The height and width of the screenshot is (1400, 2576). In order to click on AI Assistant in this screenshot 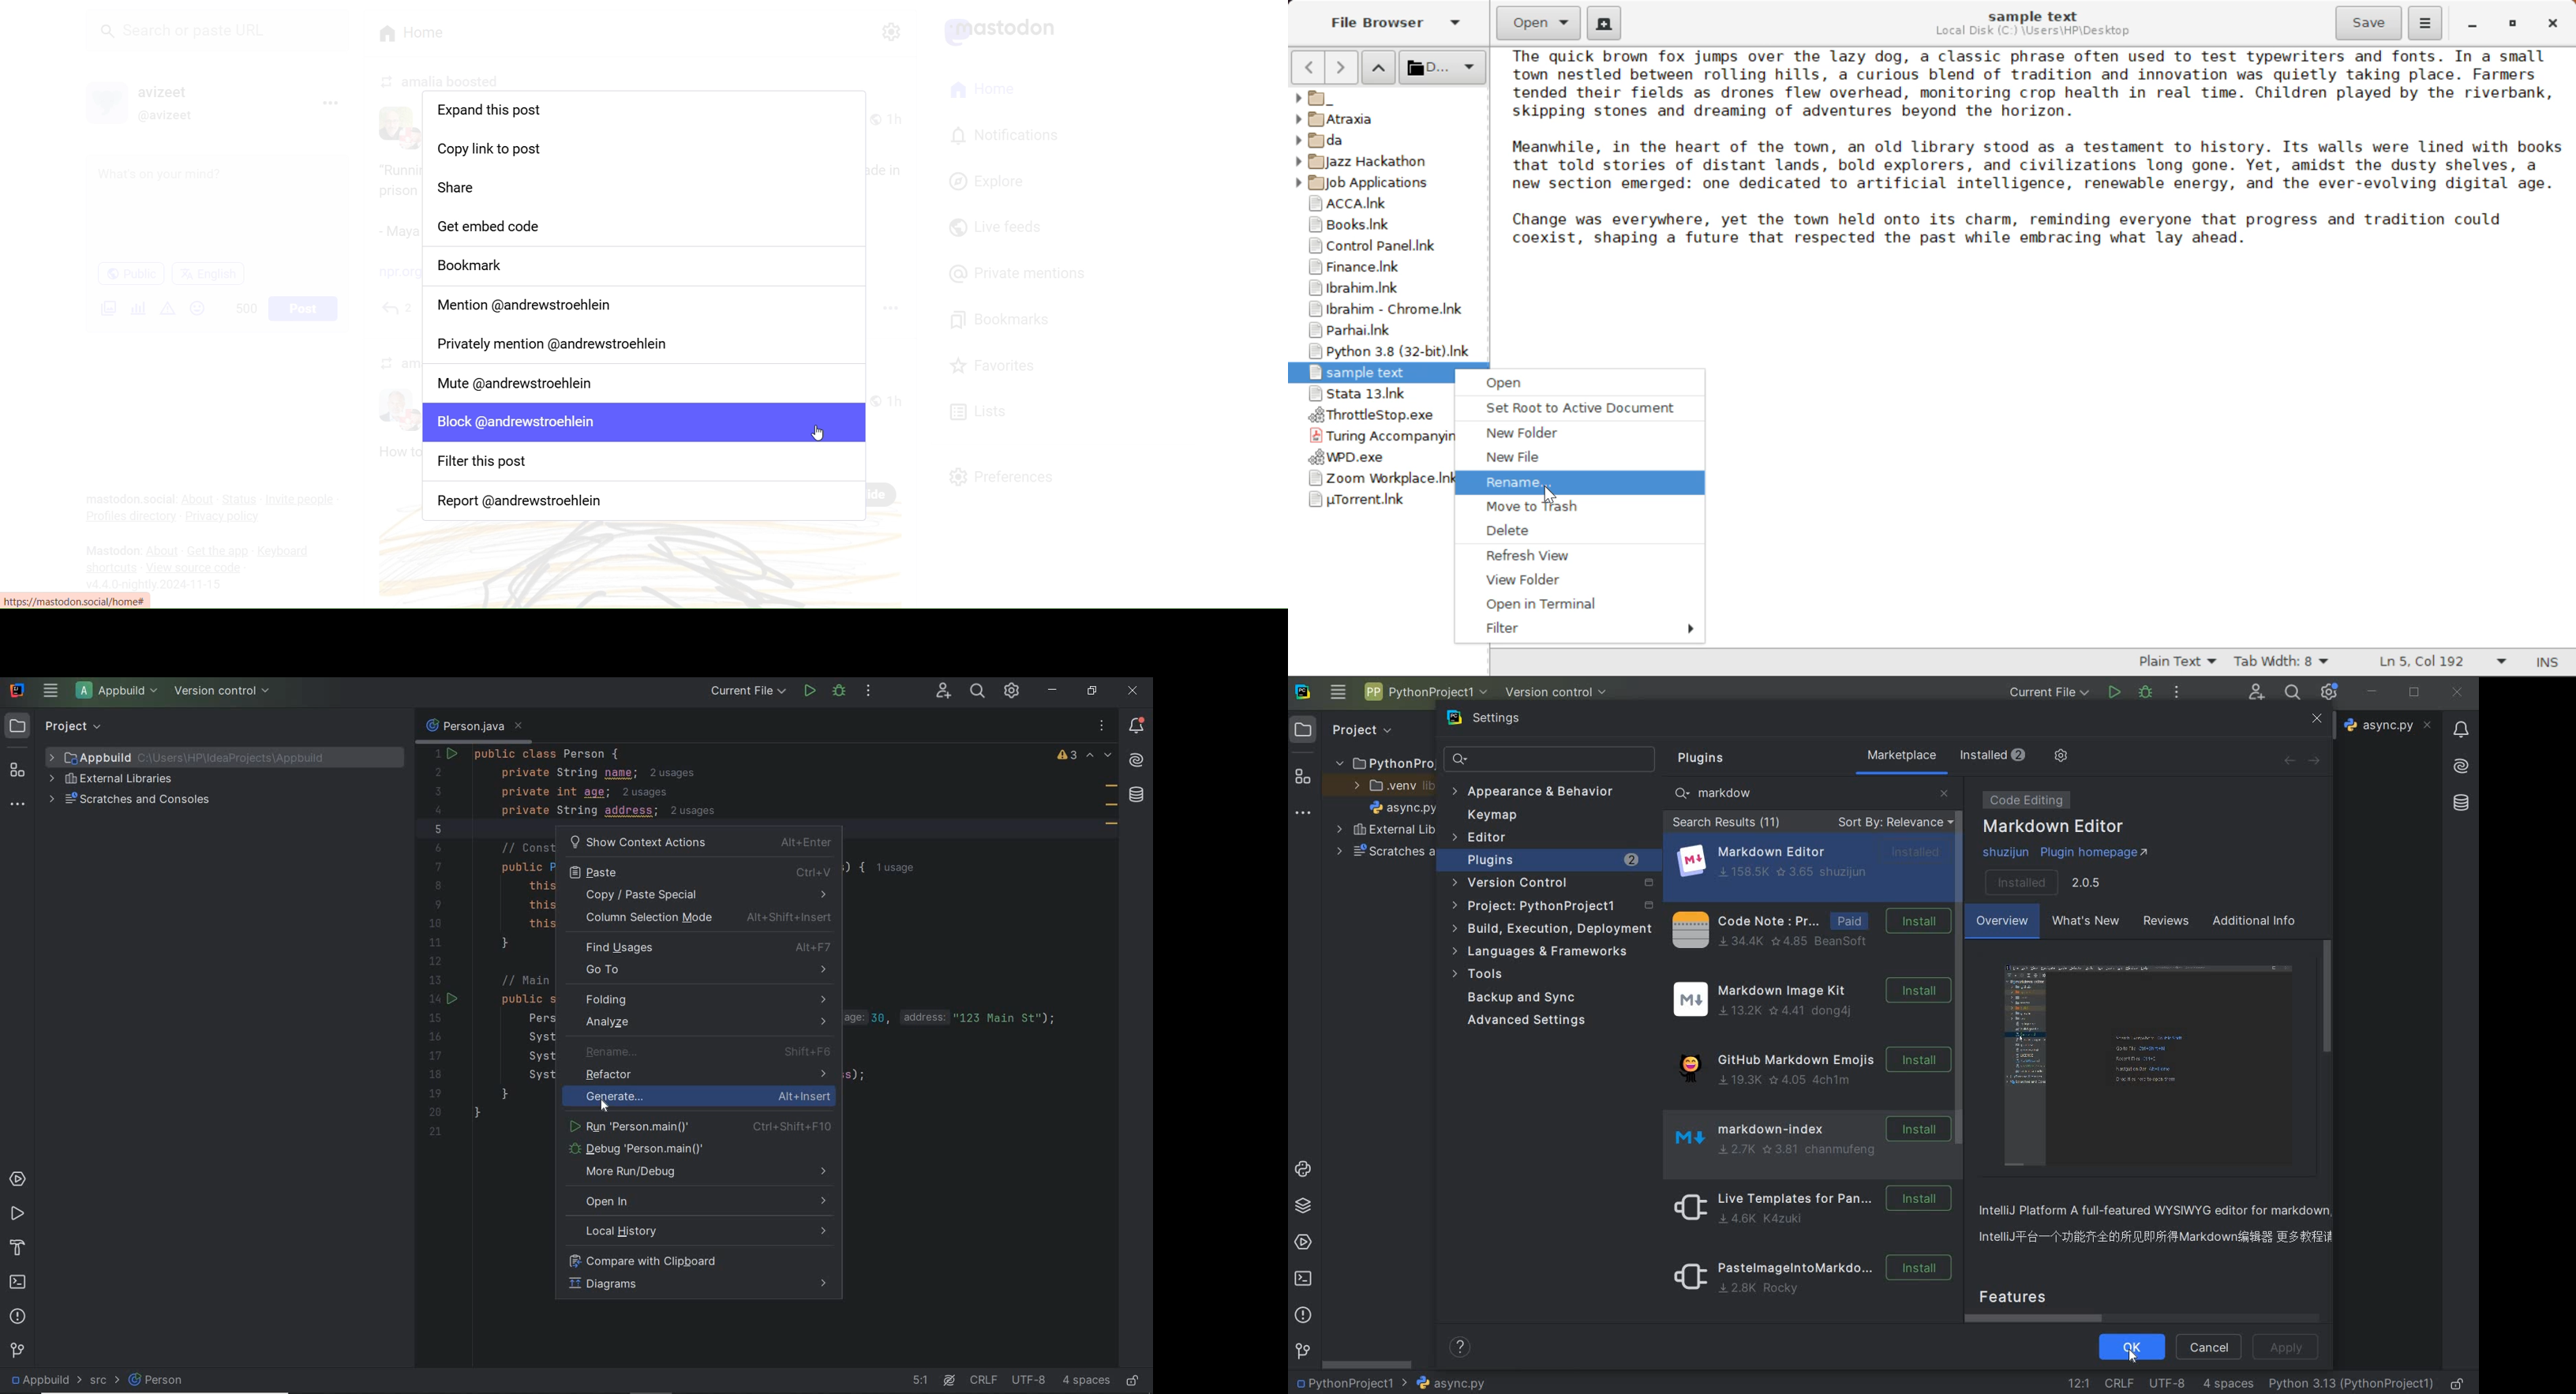, I will do `click(949, 1381)`.